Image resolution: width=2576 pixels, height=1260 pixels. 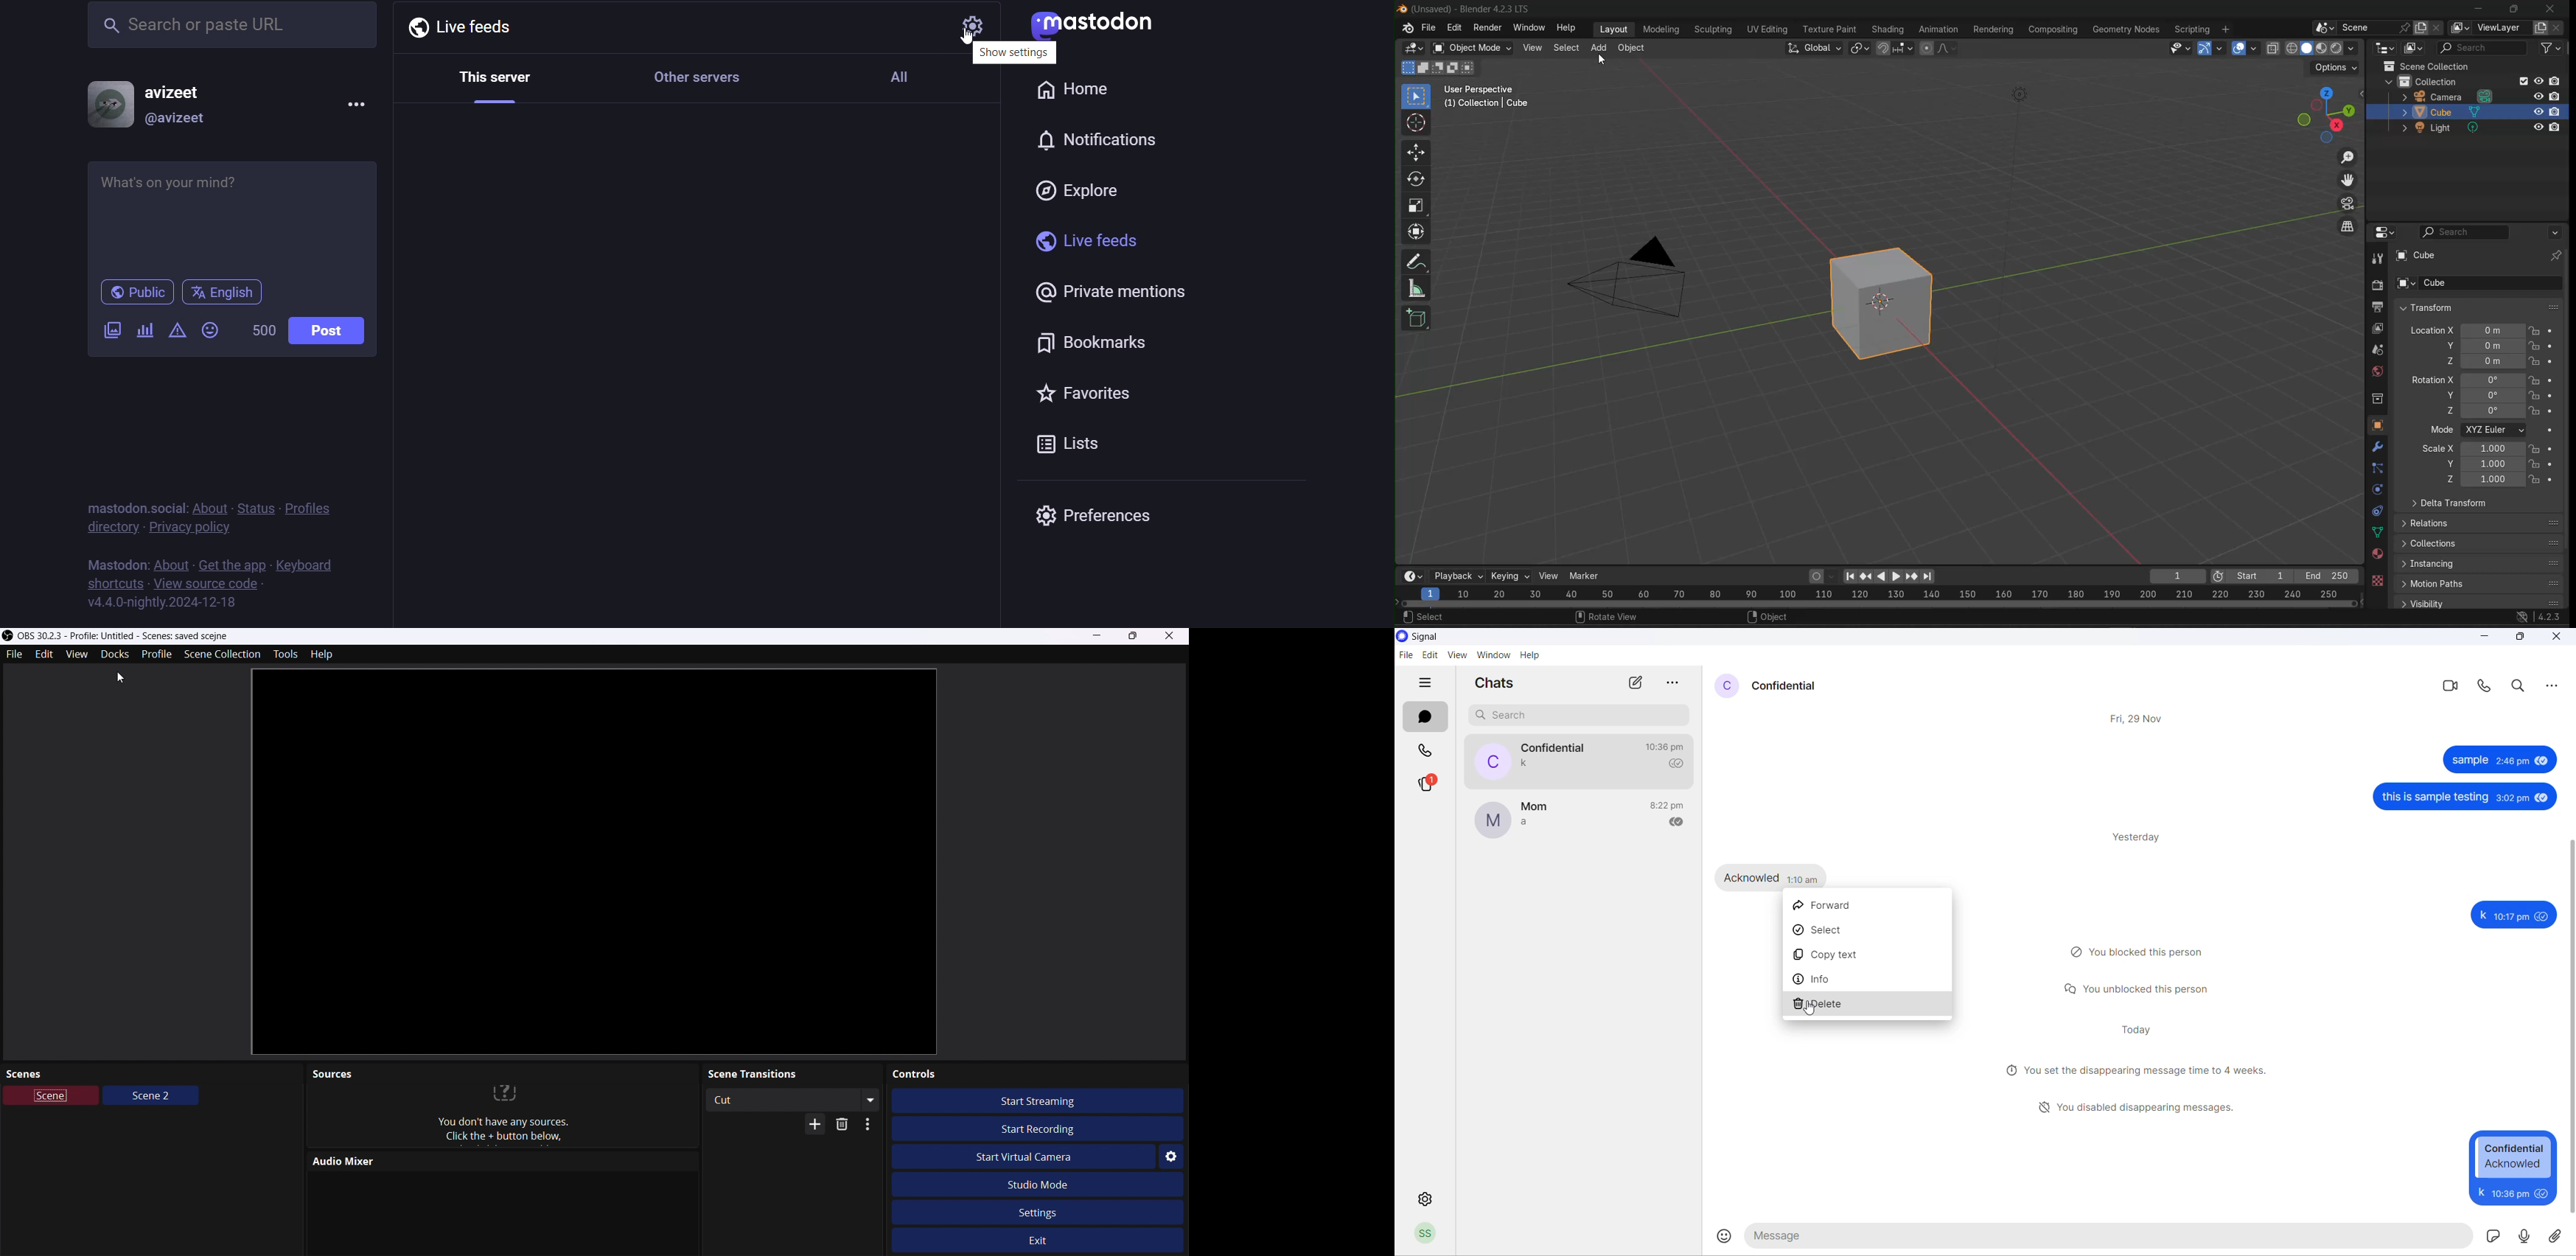 I want to click on name object data-block, so click(x=2490, y=283).